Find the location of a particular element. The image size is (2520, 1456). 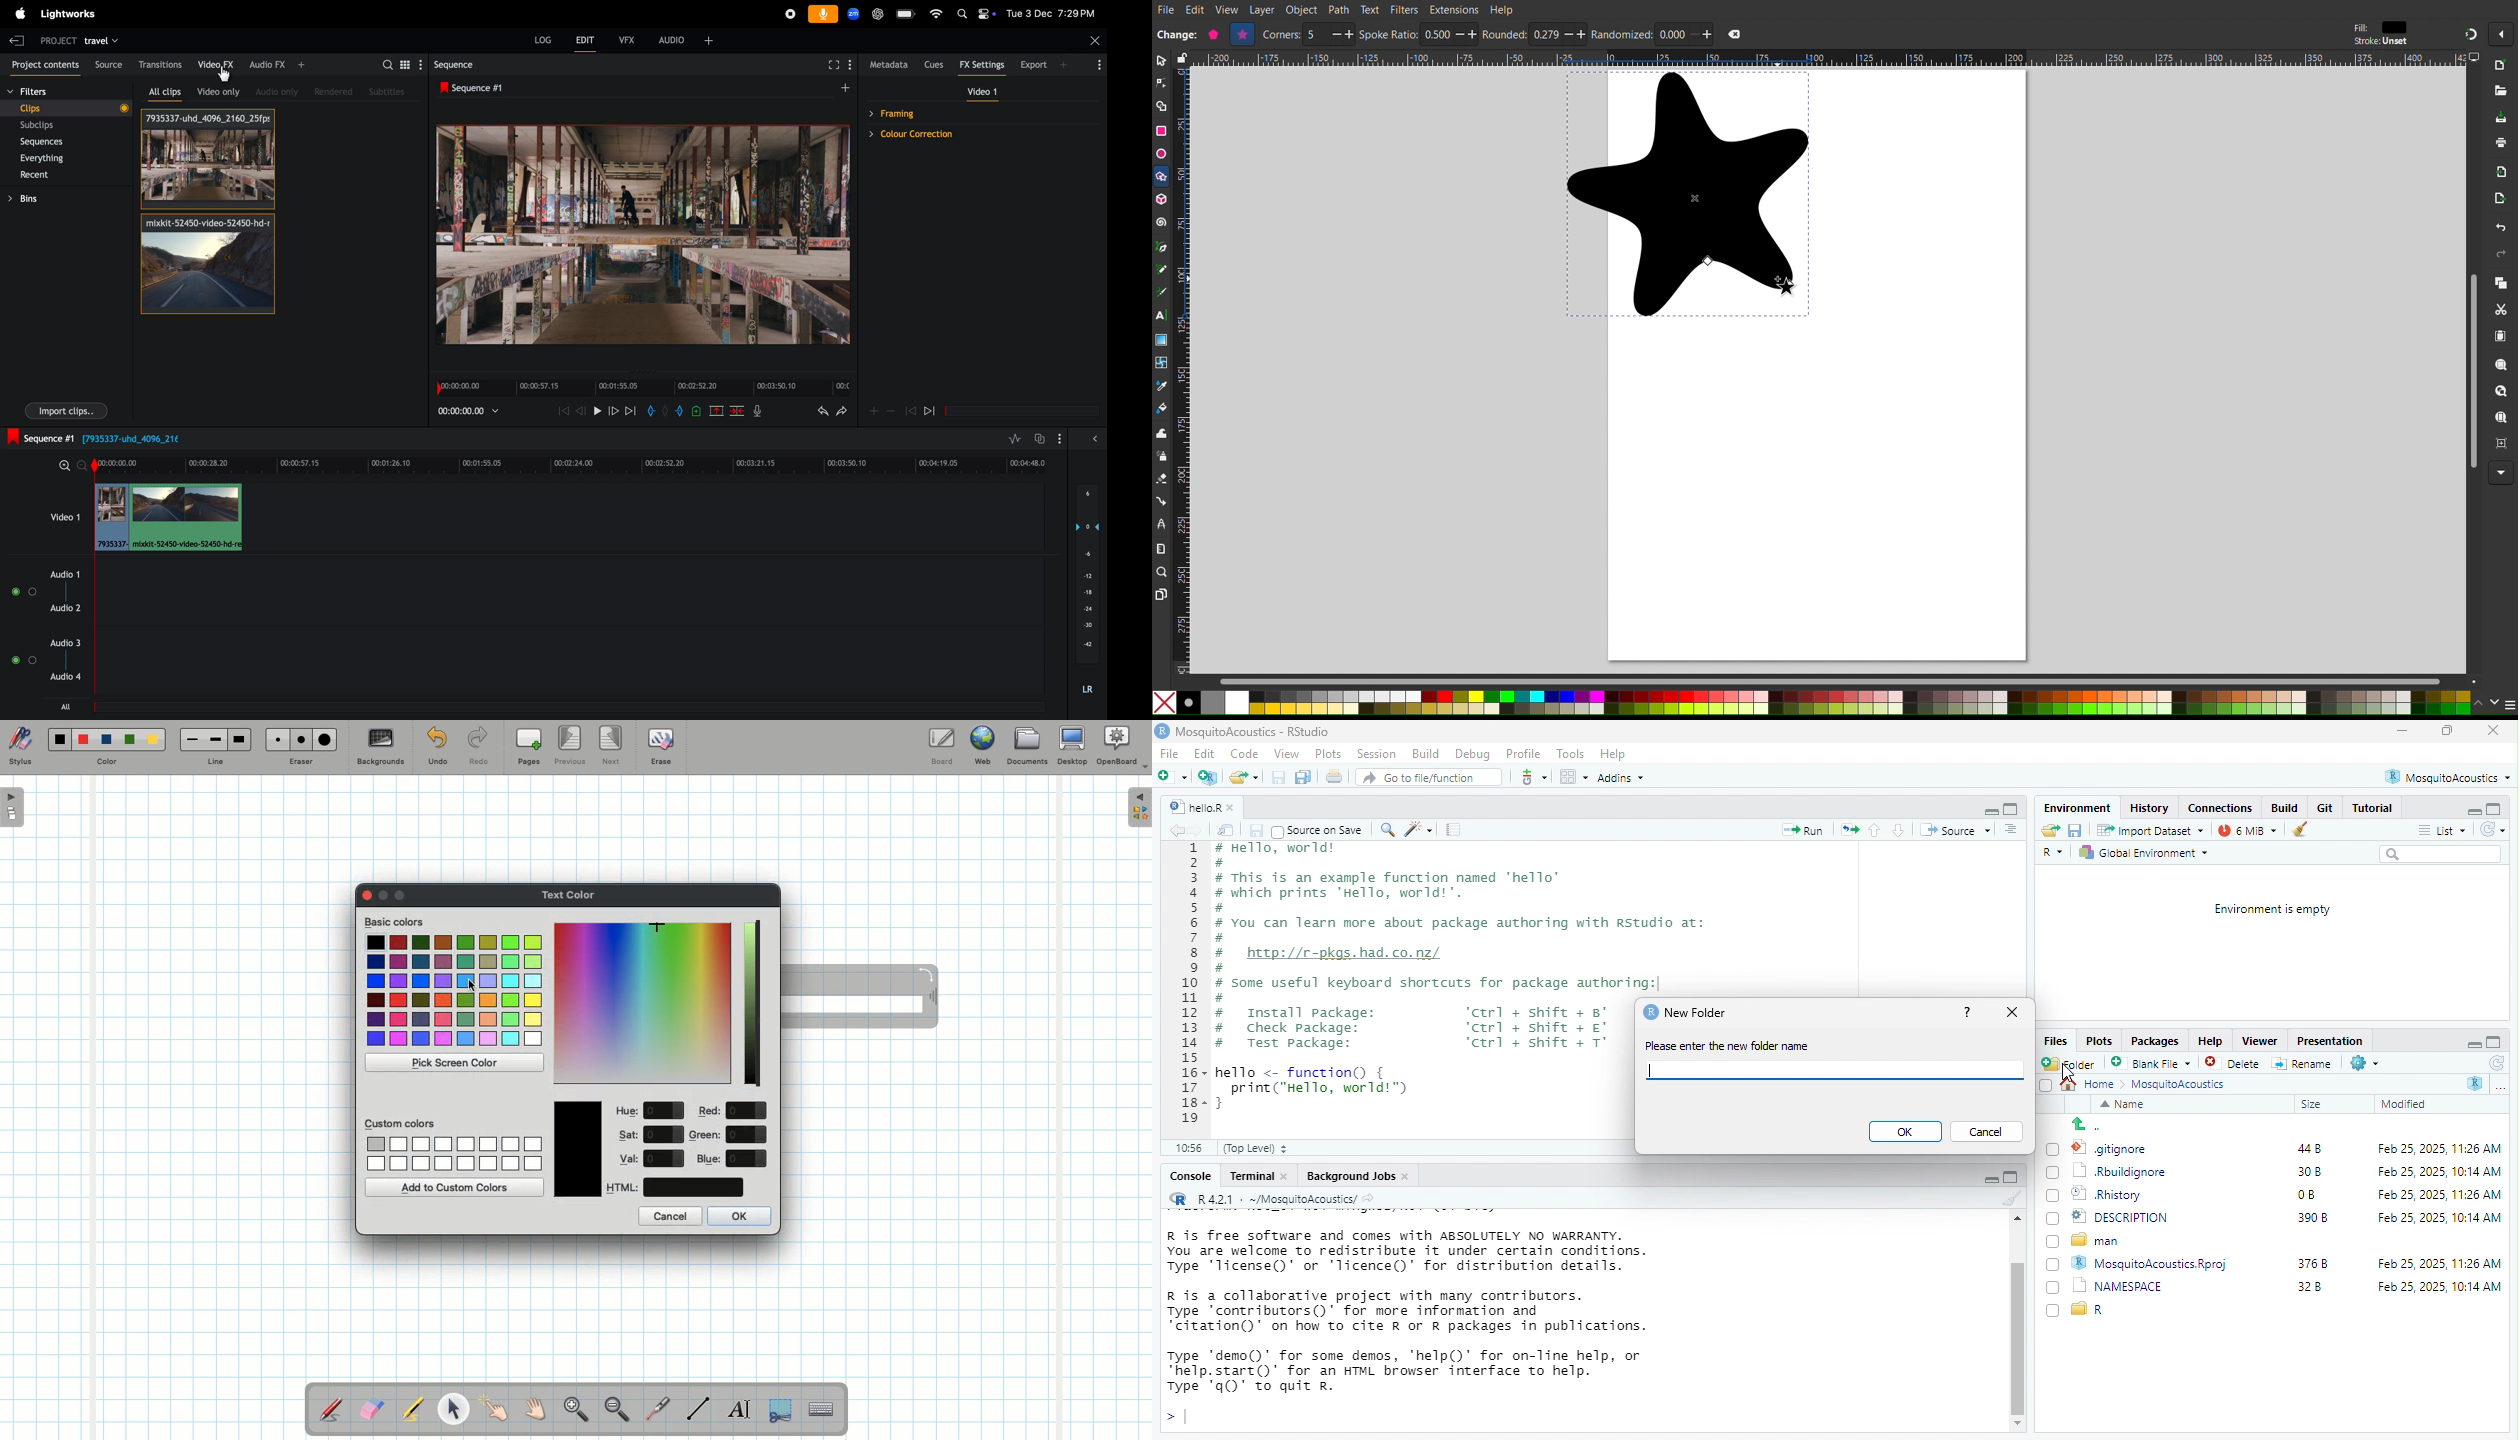

Text input is located at coordinates (822, 1405).